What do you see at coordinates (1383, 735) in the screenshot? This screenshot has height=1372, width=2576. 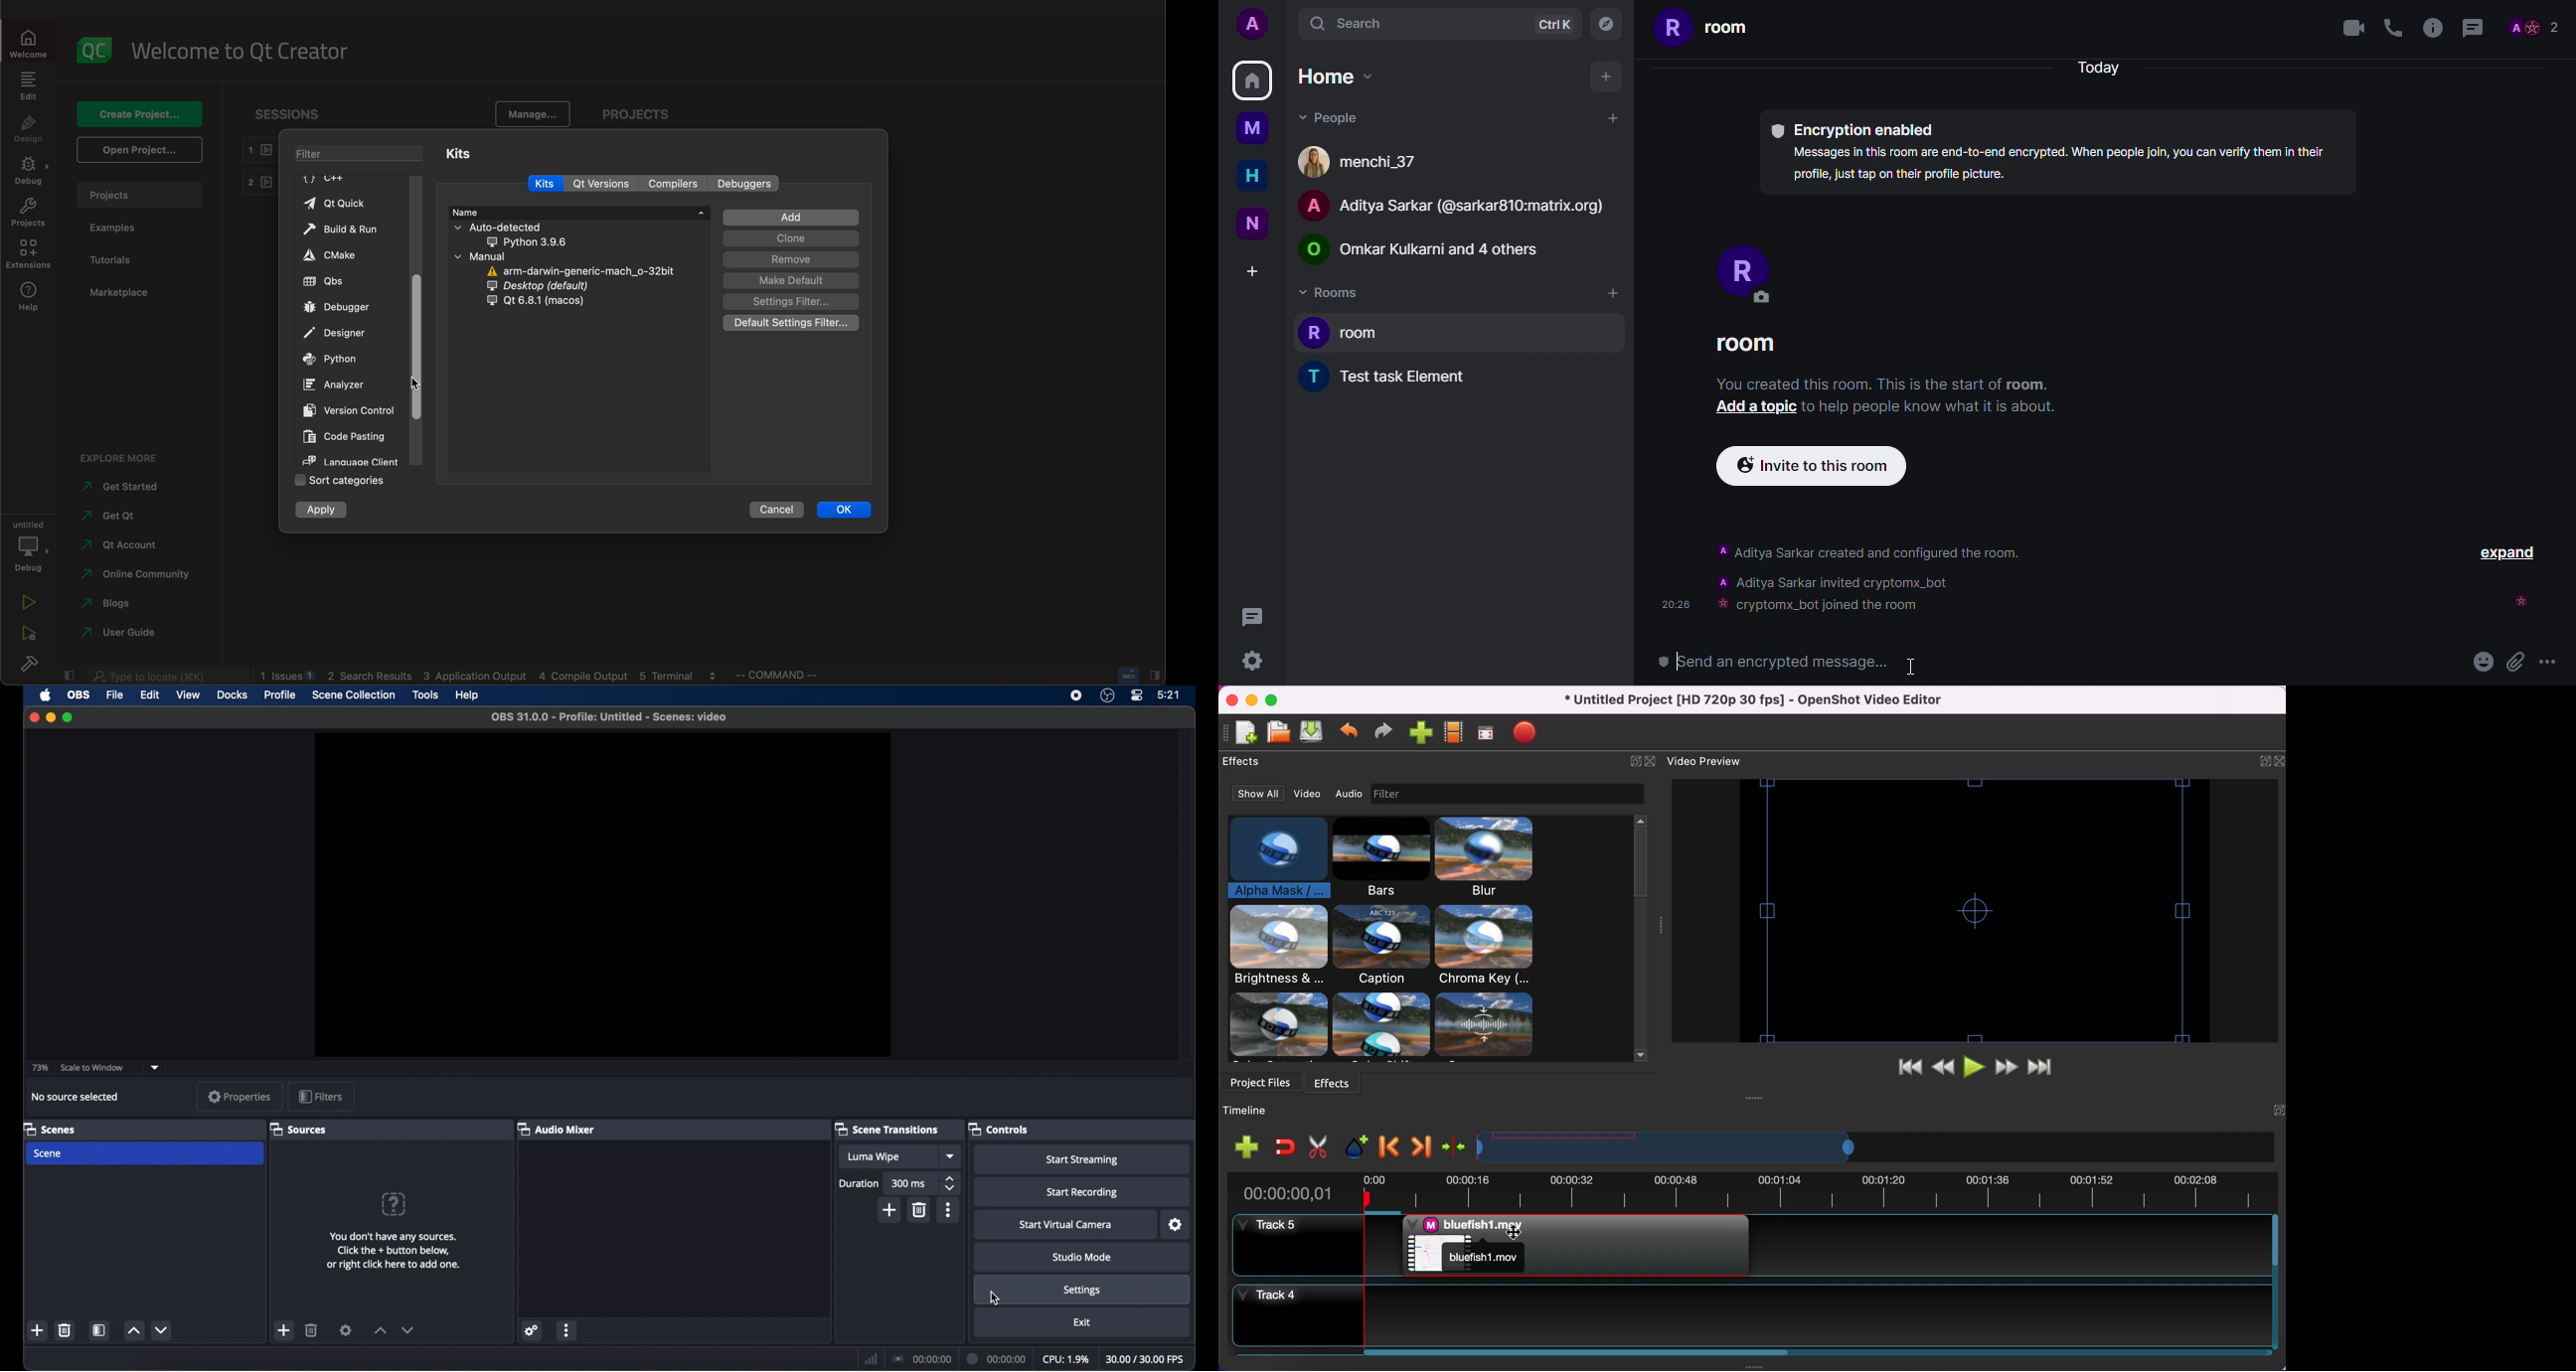 I see `redo` at bounding box center [1383, 735].